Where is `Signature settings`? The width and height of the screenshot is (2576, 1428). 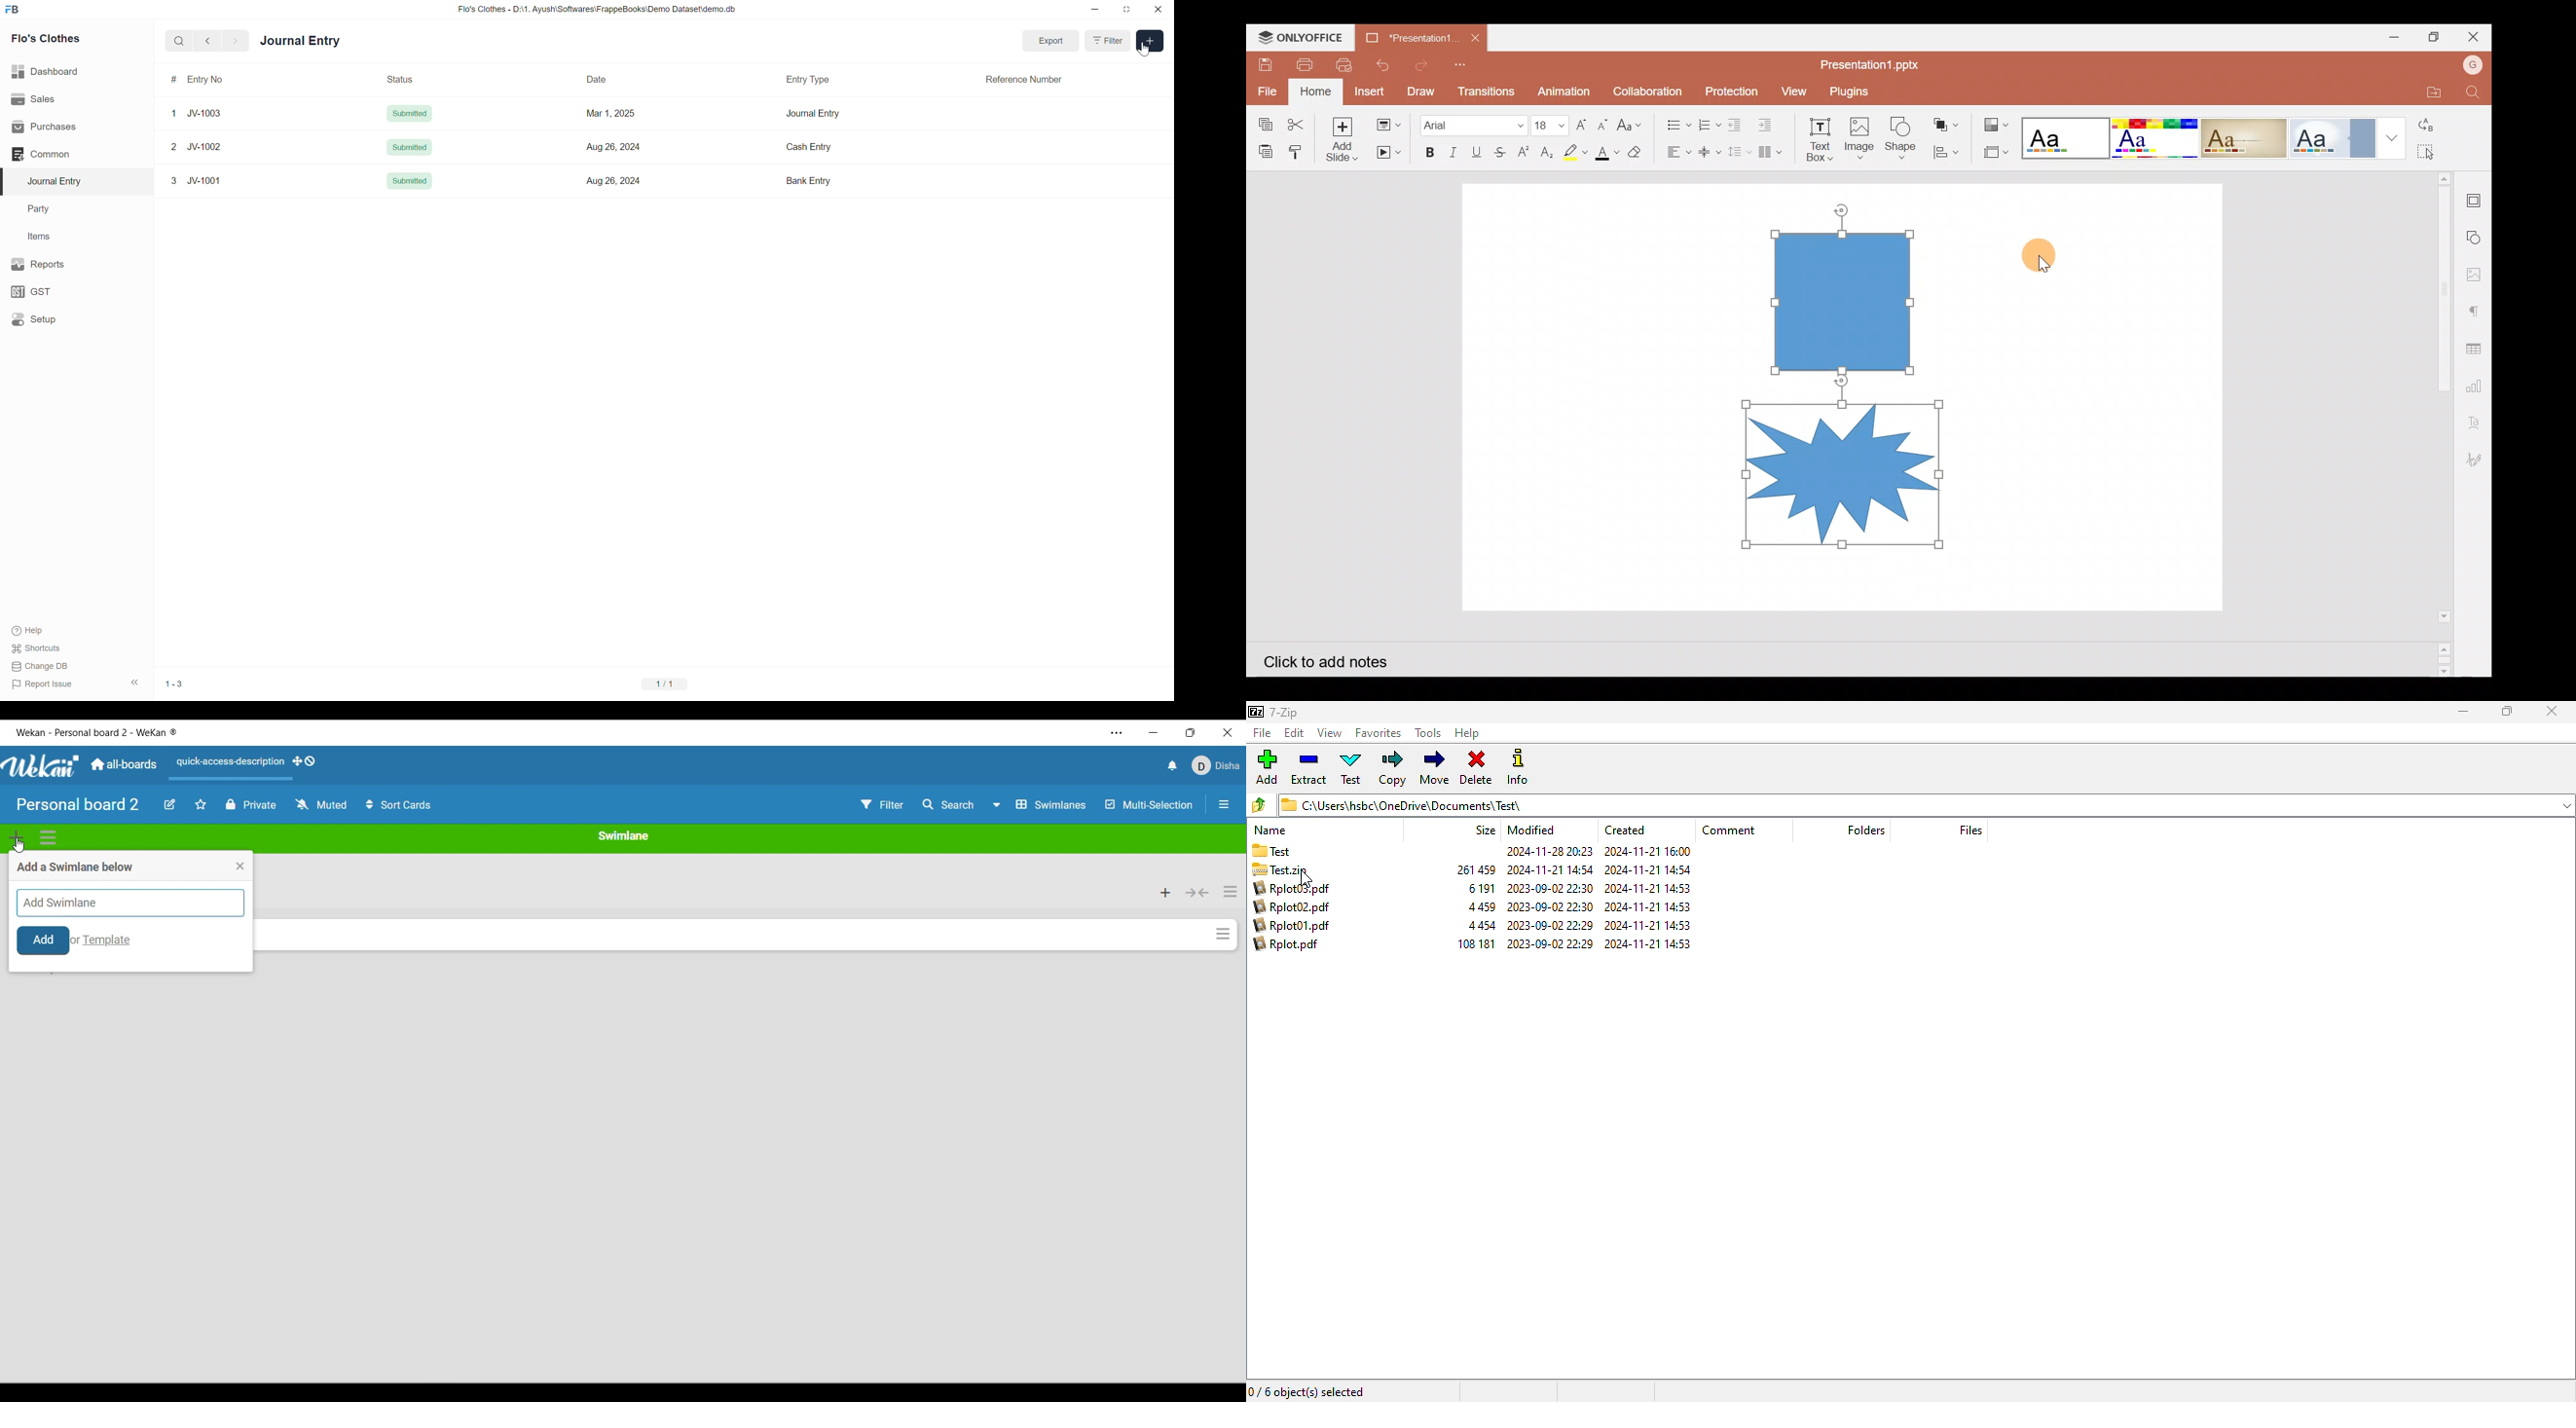 Signature settings is located at coordinates (2477, 459).